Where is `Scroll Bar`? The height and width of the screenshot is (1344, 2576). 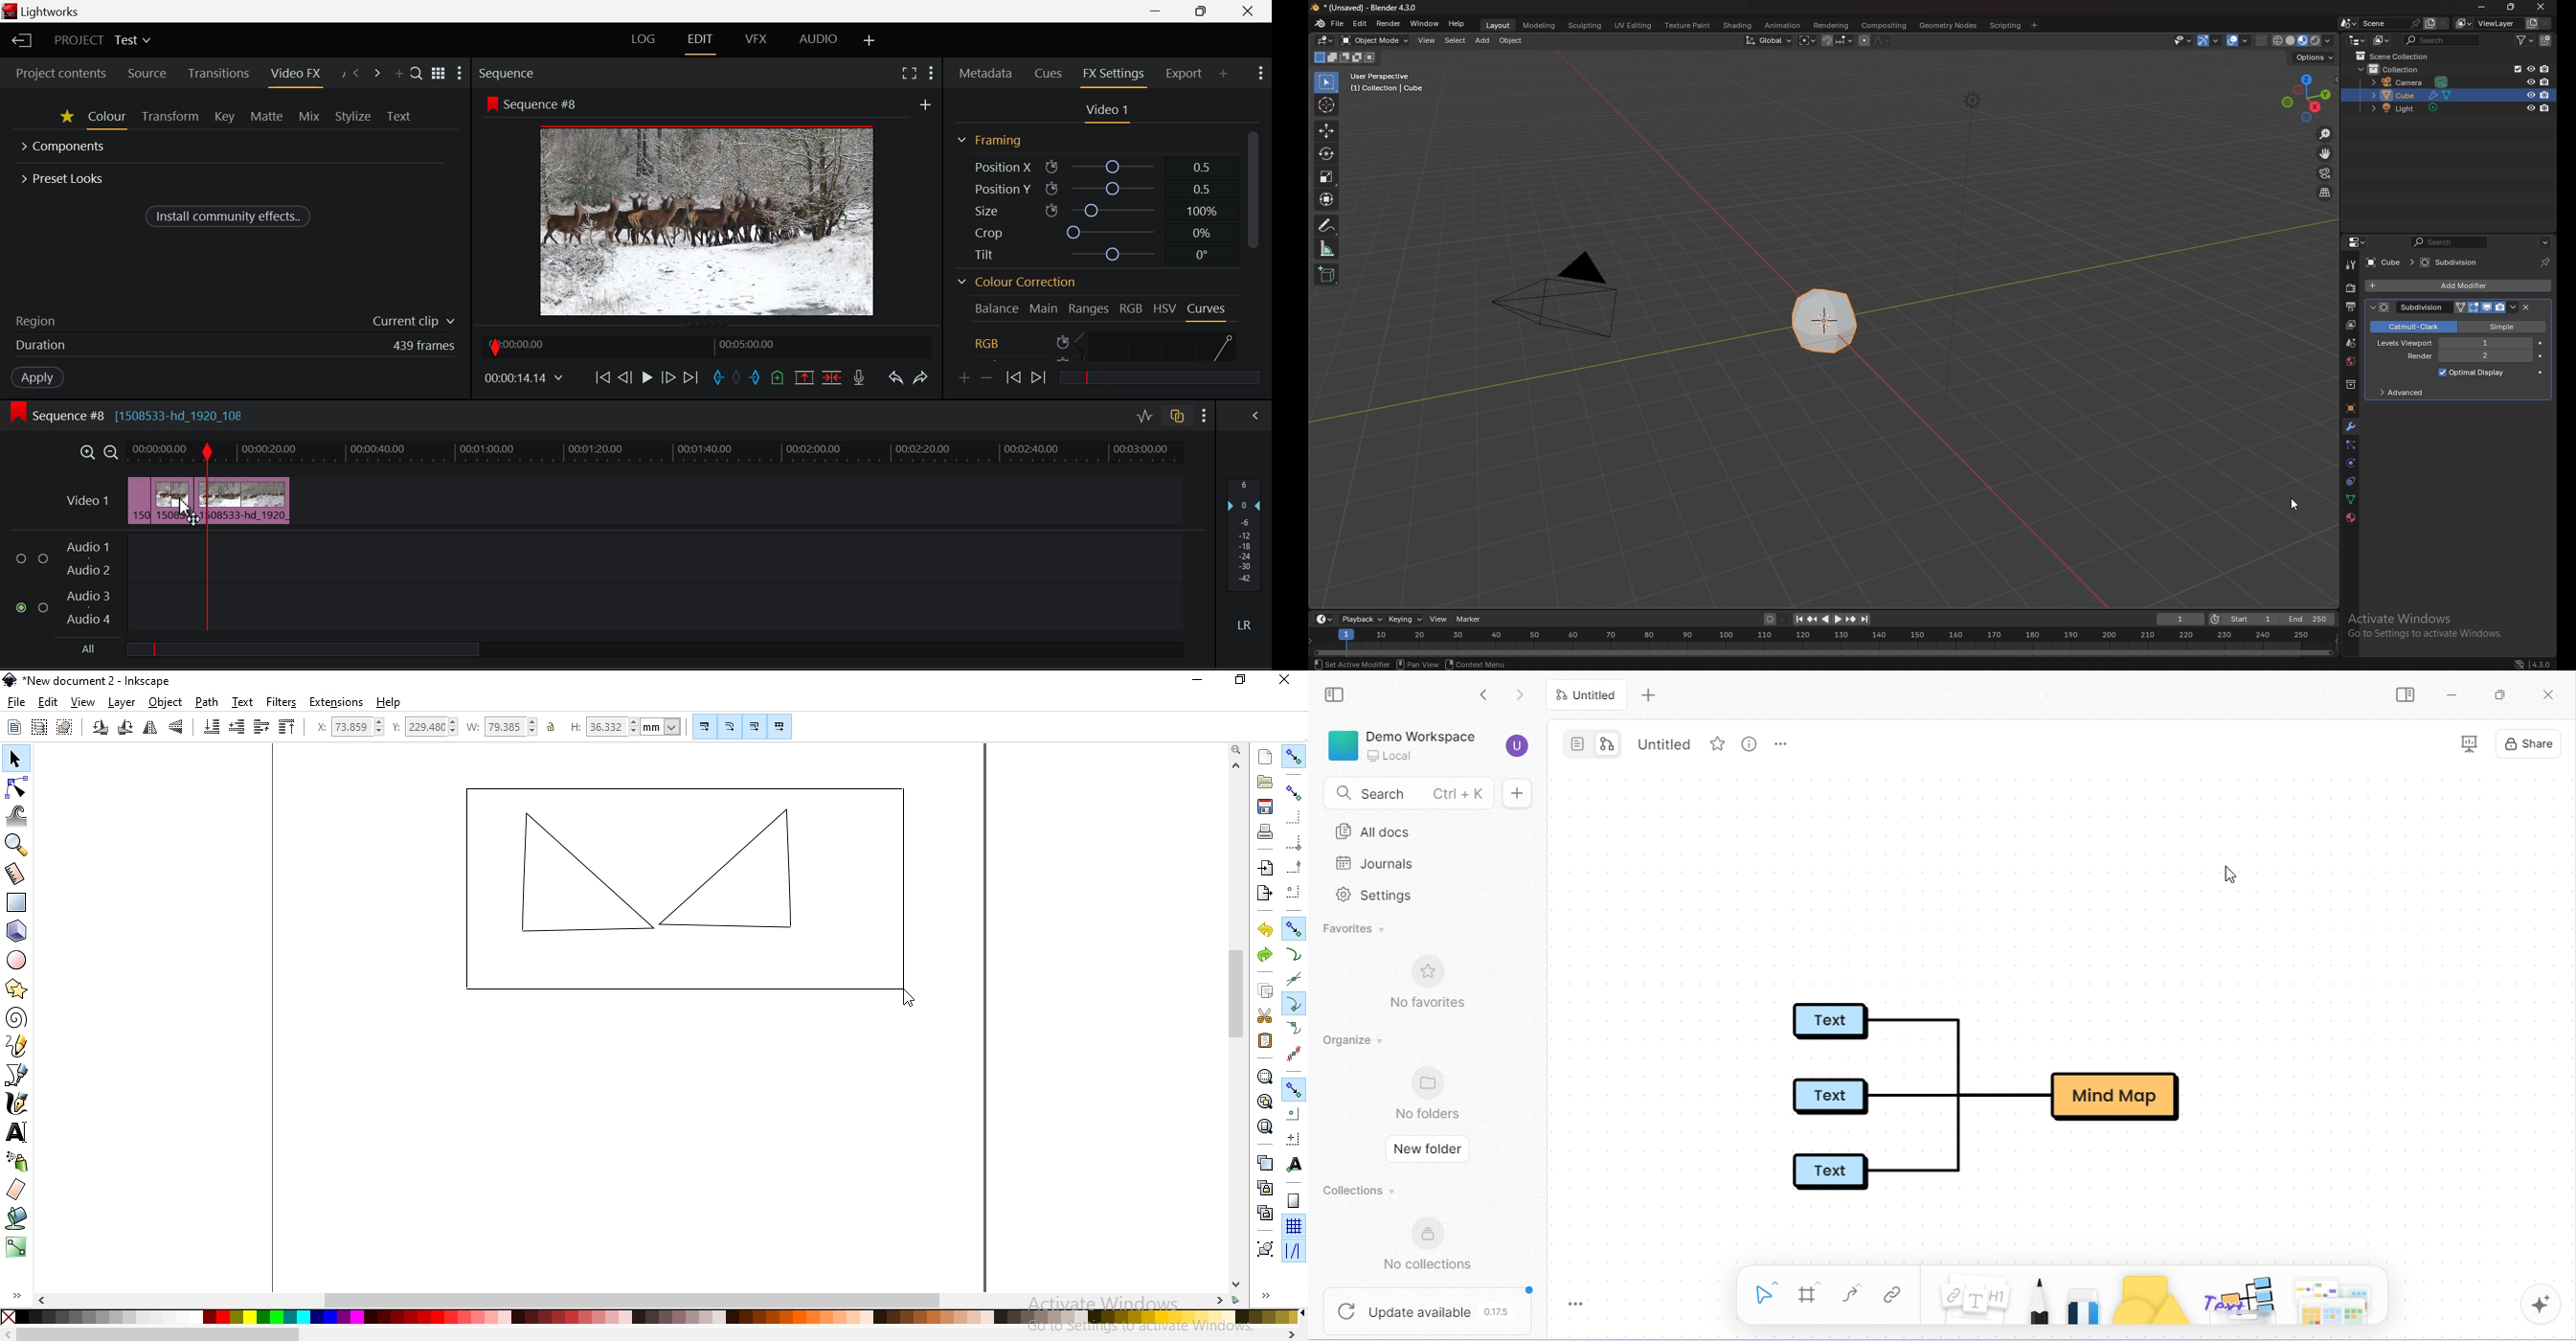
Scroll Bar is located at coordinates (1257, 247).